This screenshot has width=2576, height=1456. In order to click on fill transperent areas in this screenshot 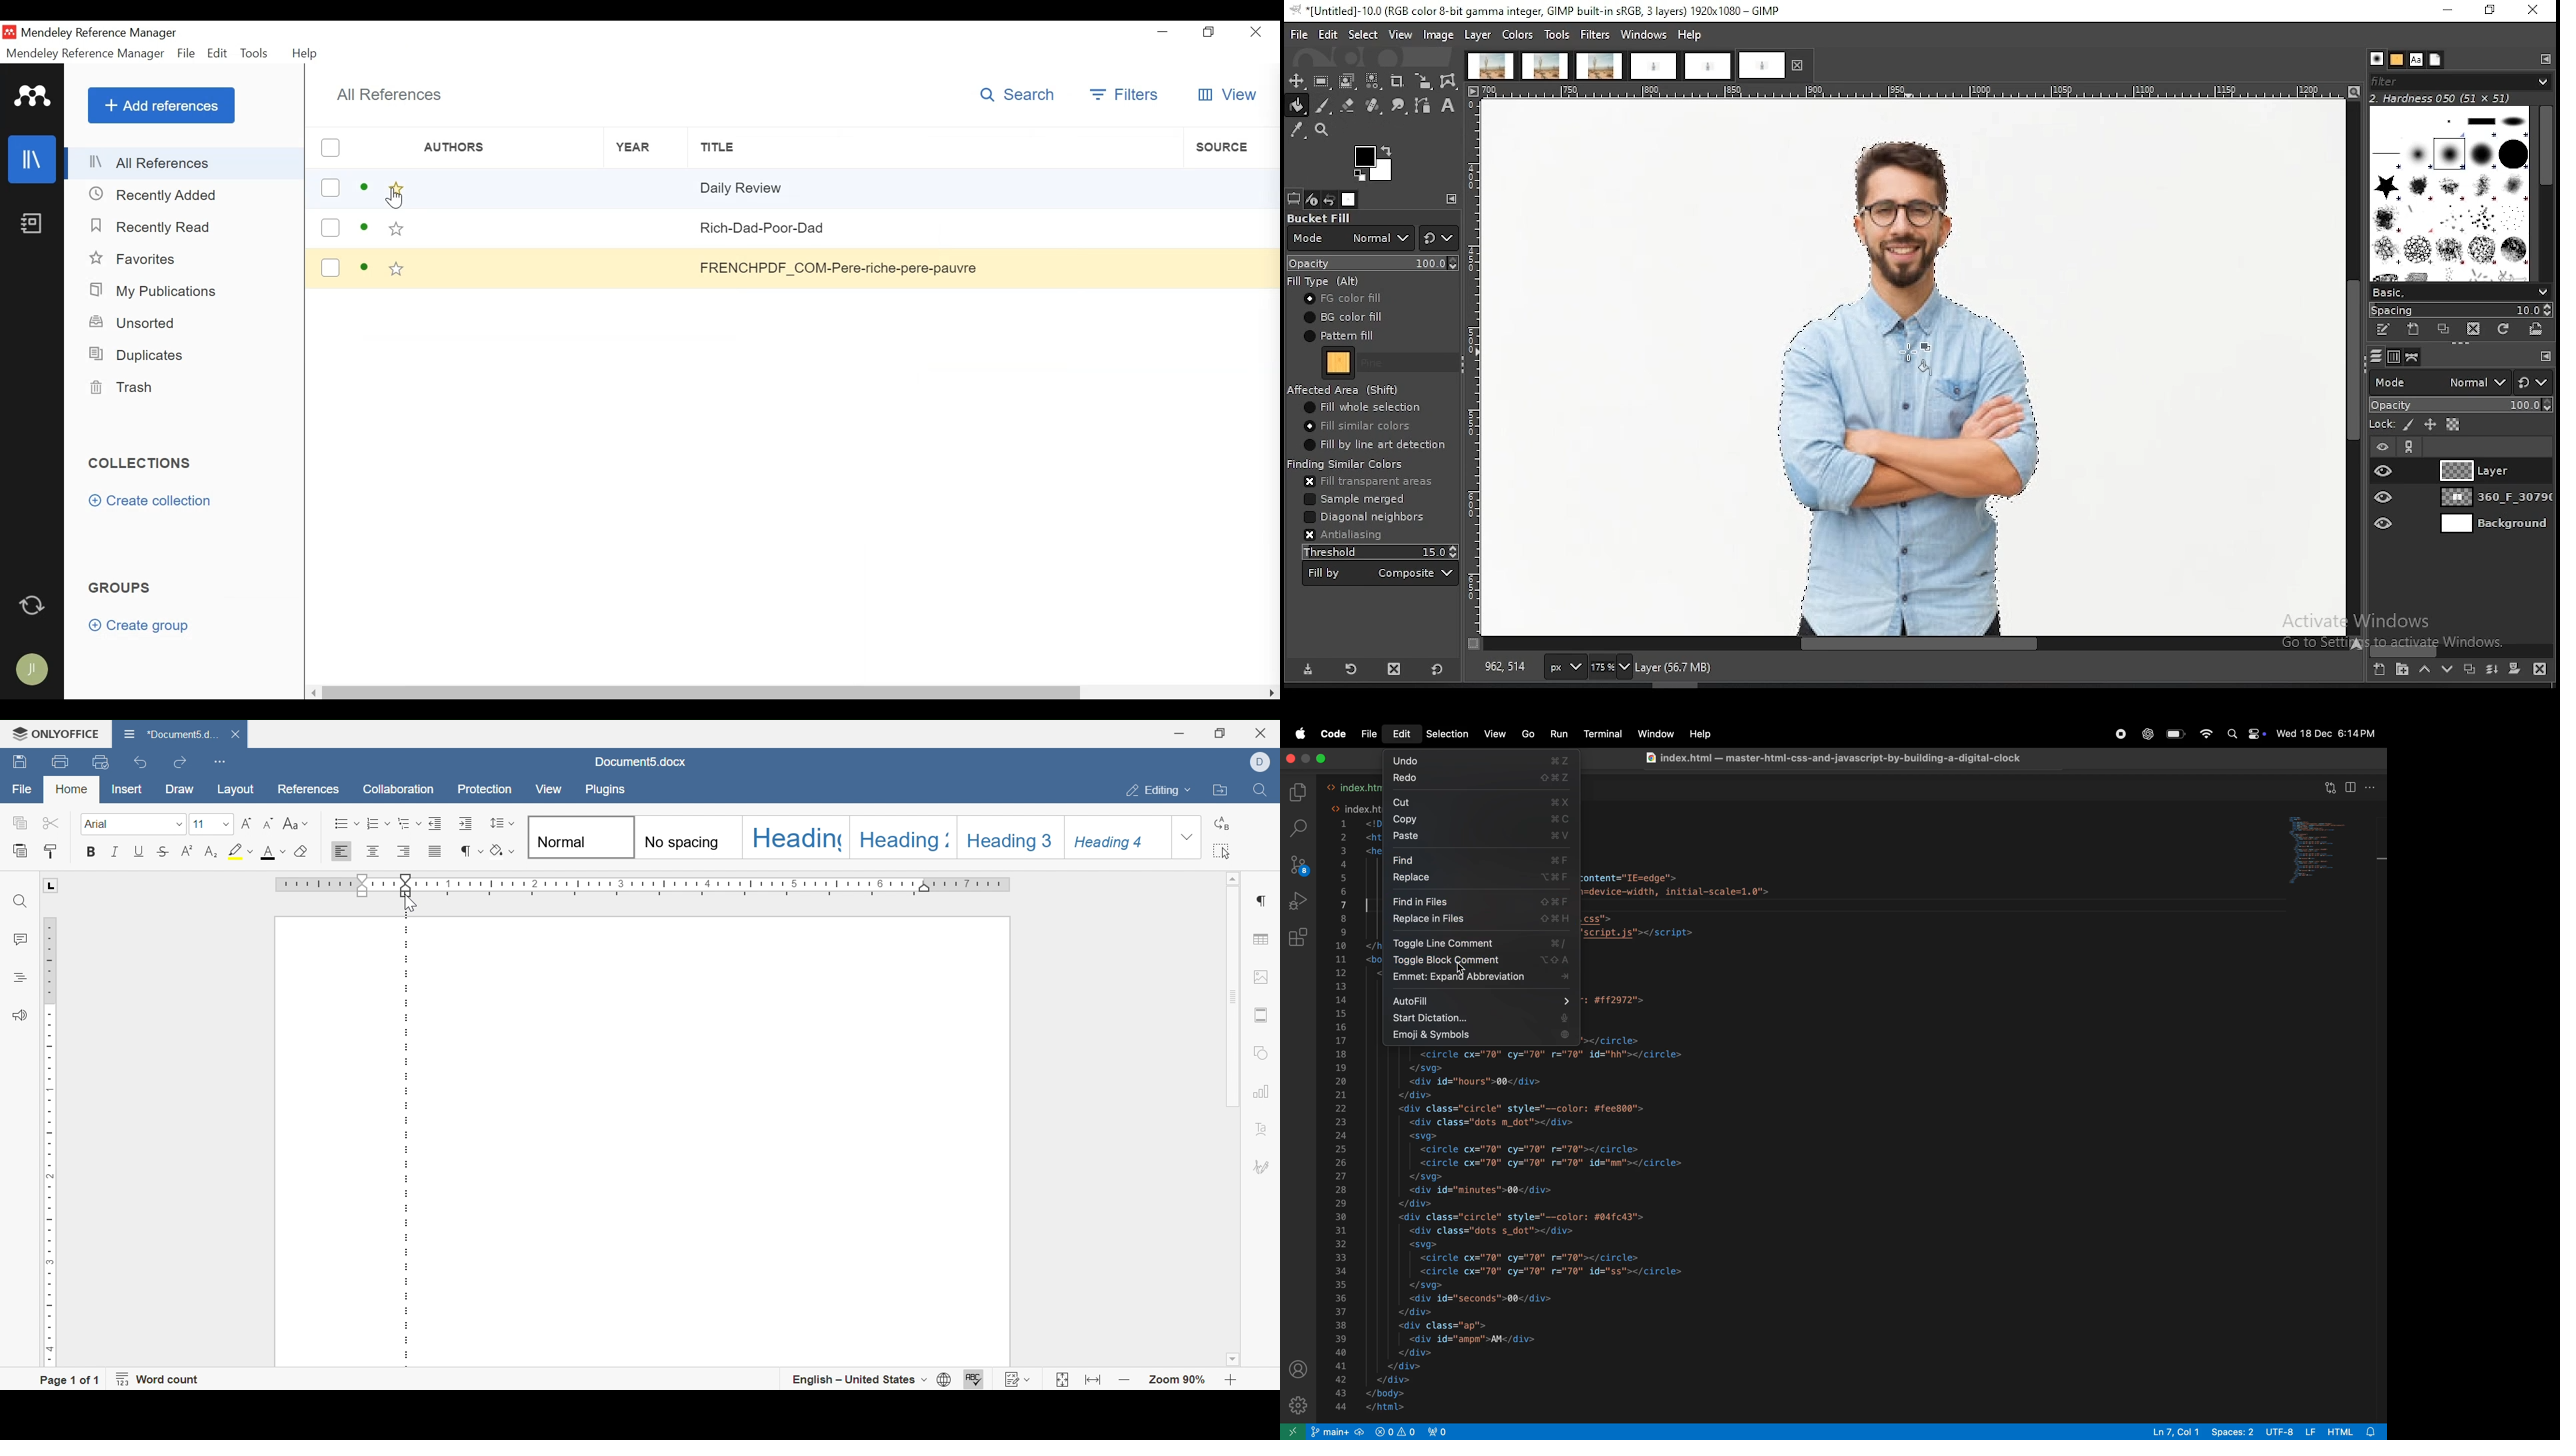, I will do `click(1369, 483)`.